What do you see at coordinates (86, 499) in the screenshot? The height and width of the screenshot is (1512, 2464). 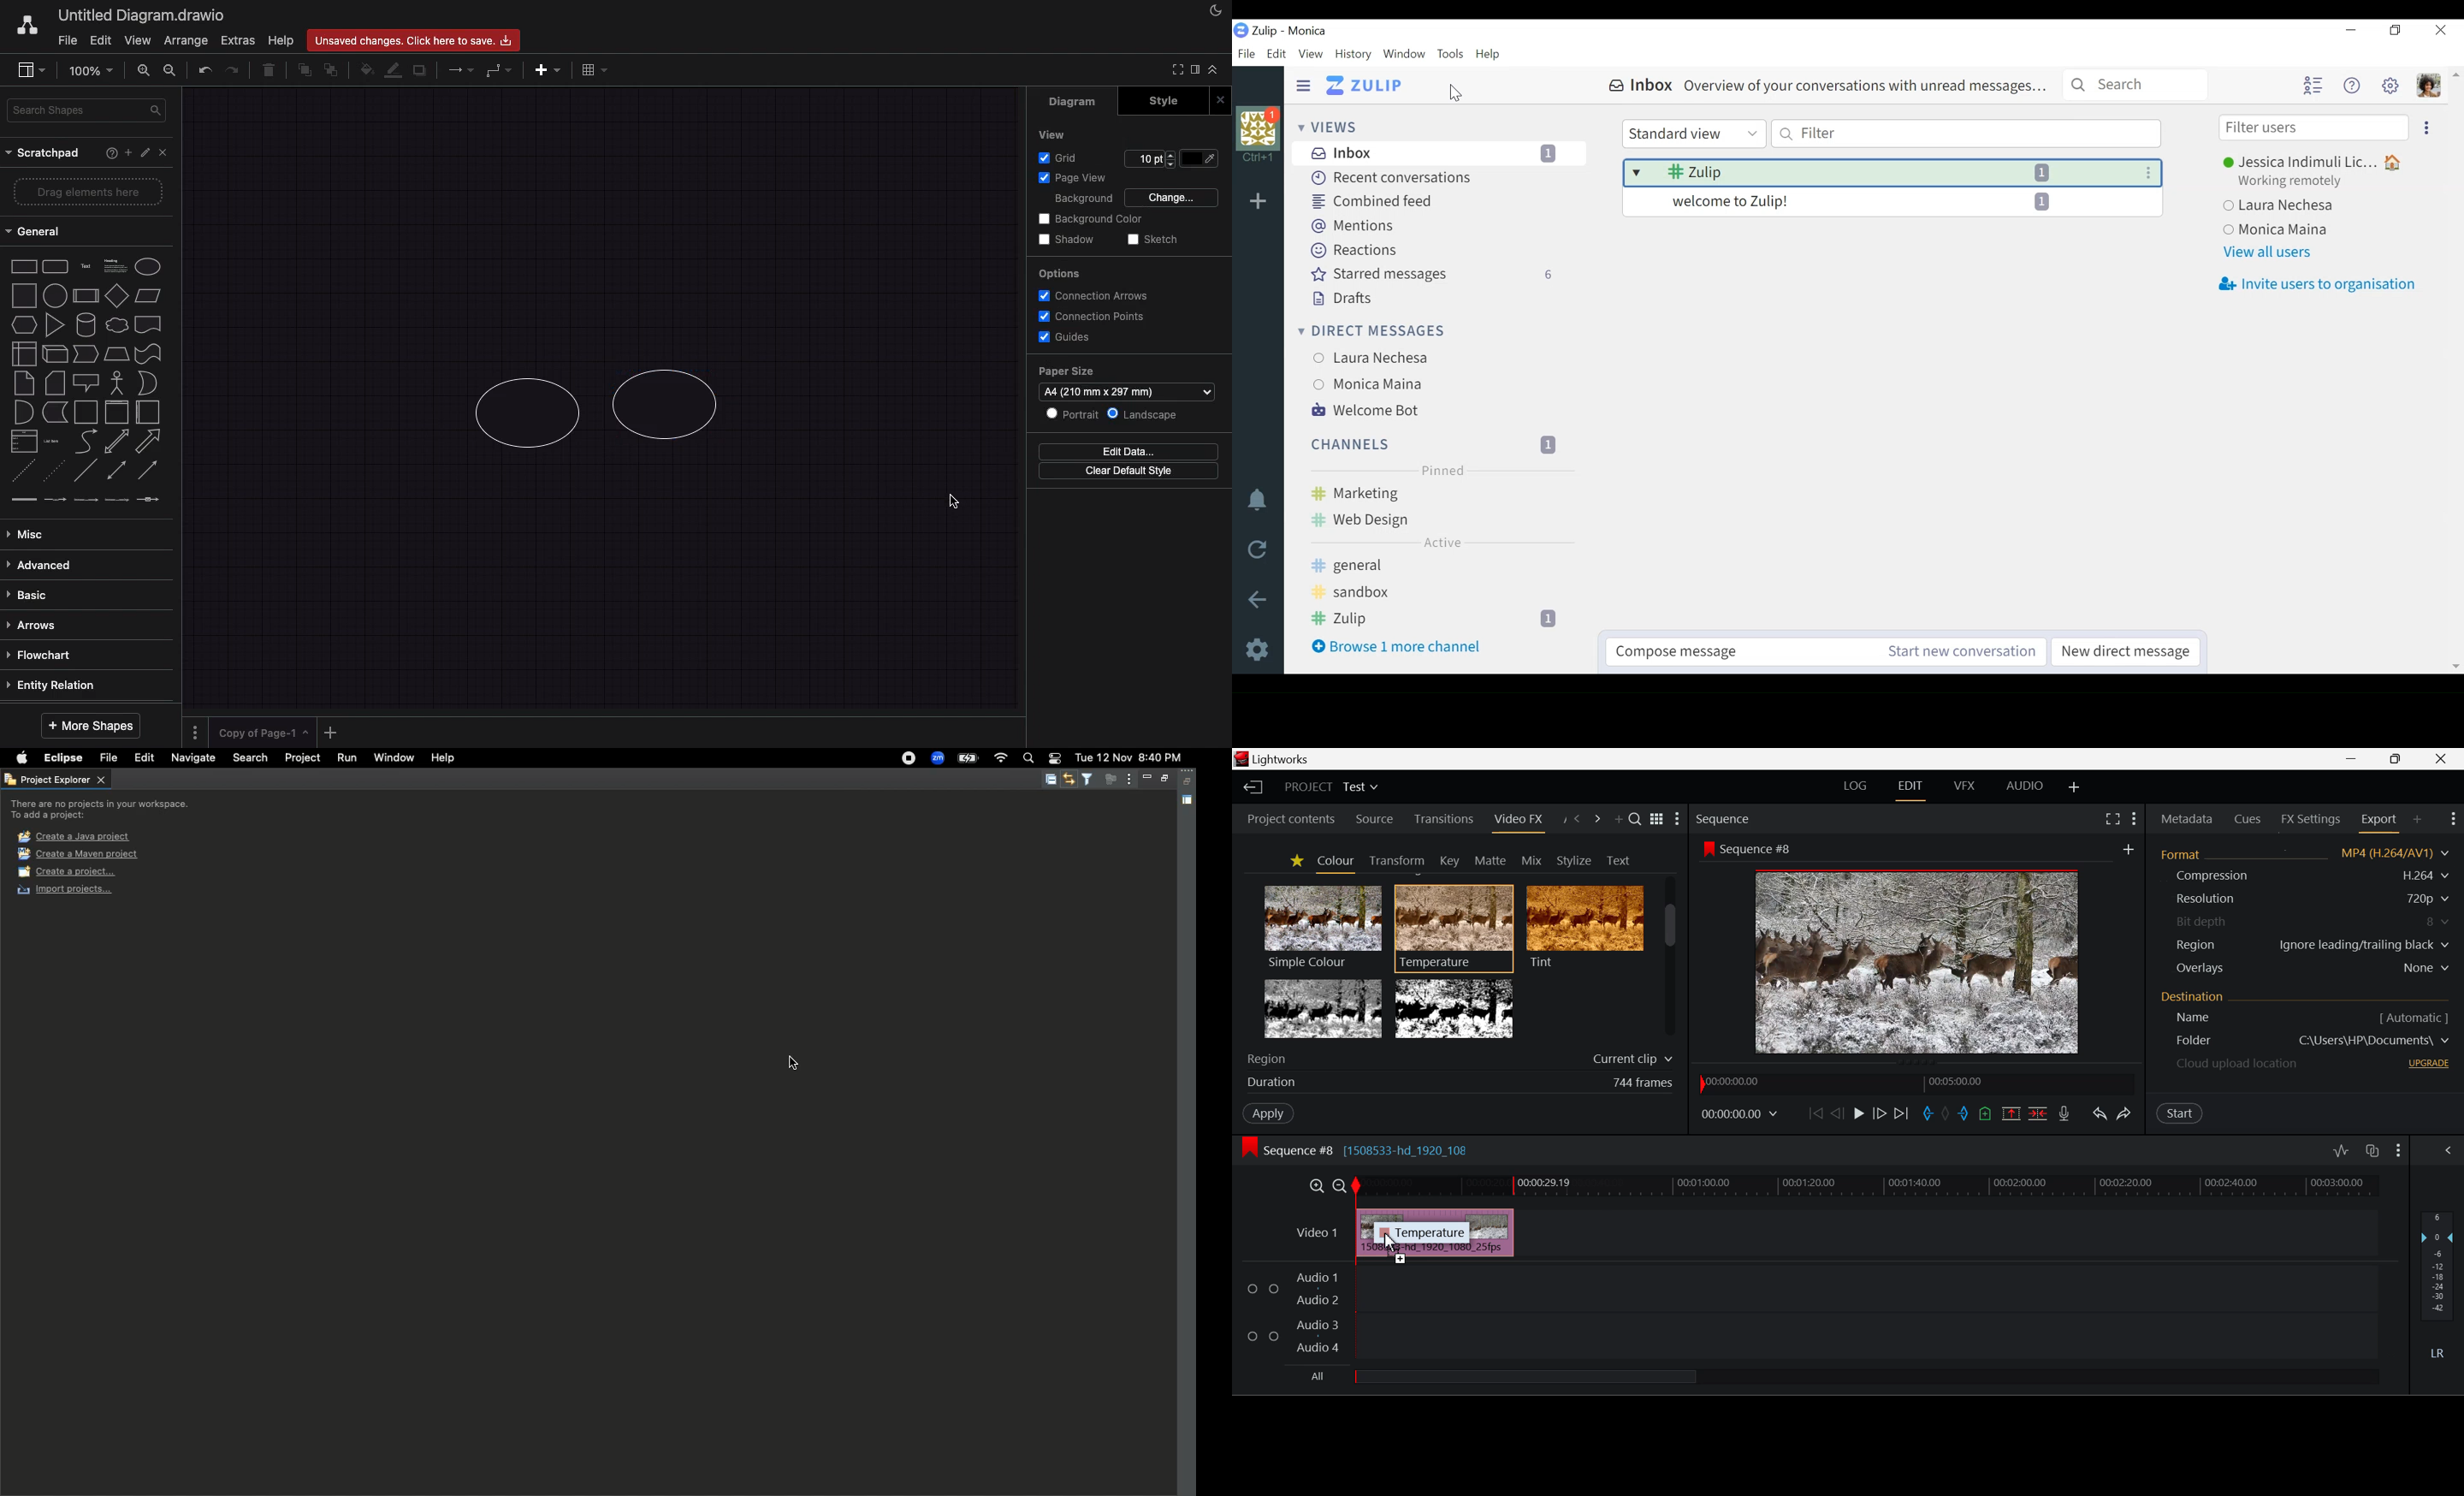 I see `connector with 2 labels` at bounding box center [86, 499].